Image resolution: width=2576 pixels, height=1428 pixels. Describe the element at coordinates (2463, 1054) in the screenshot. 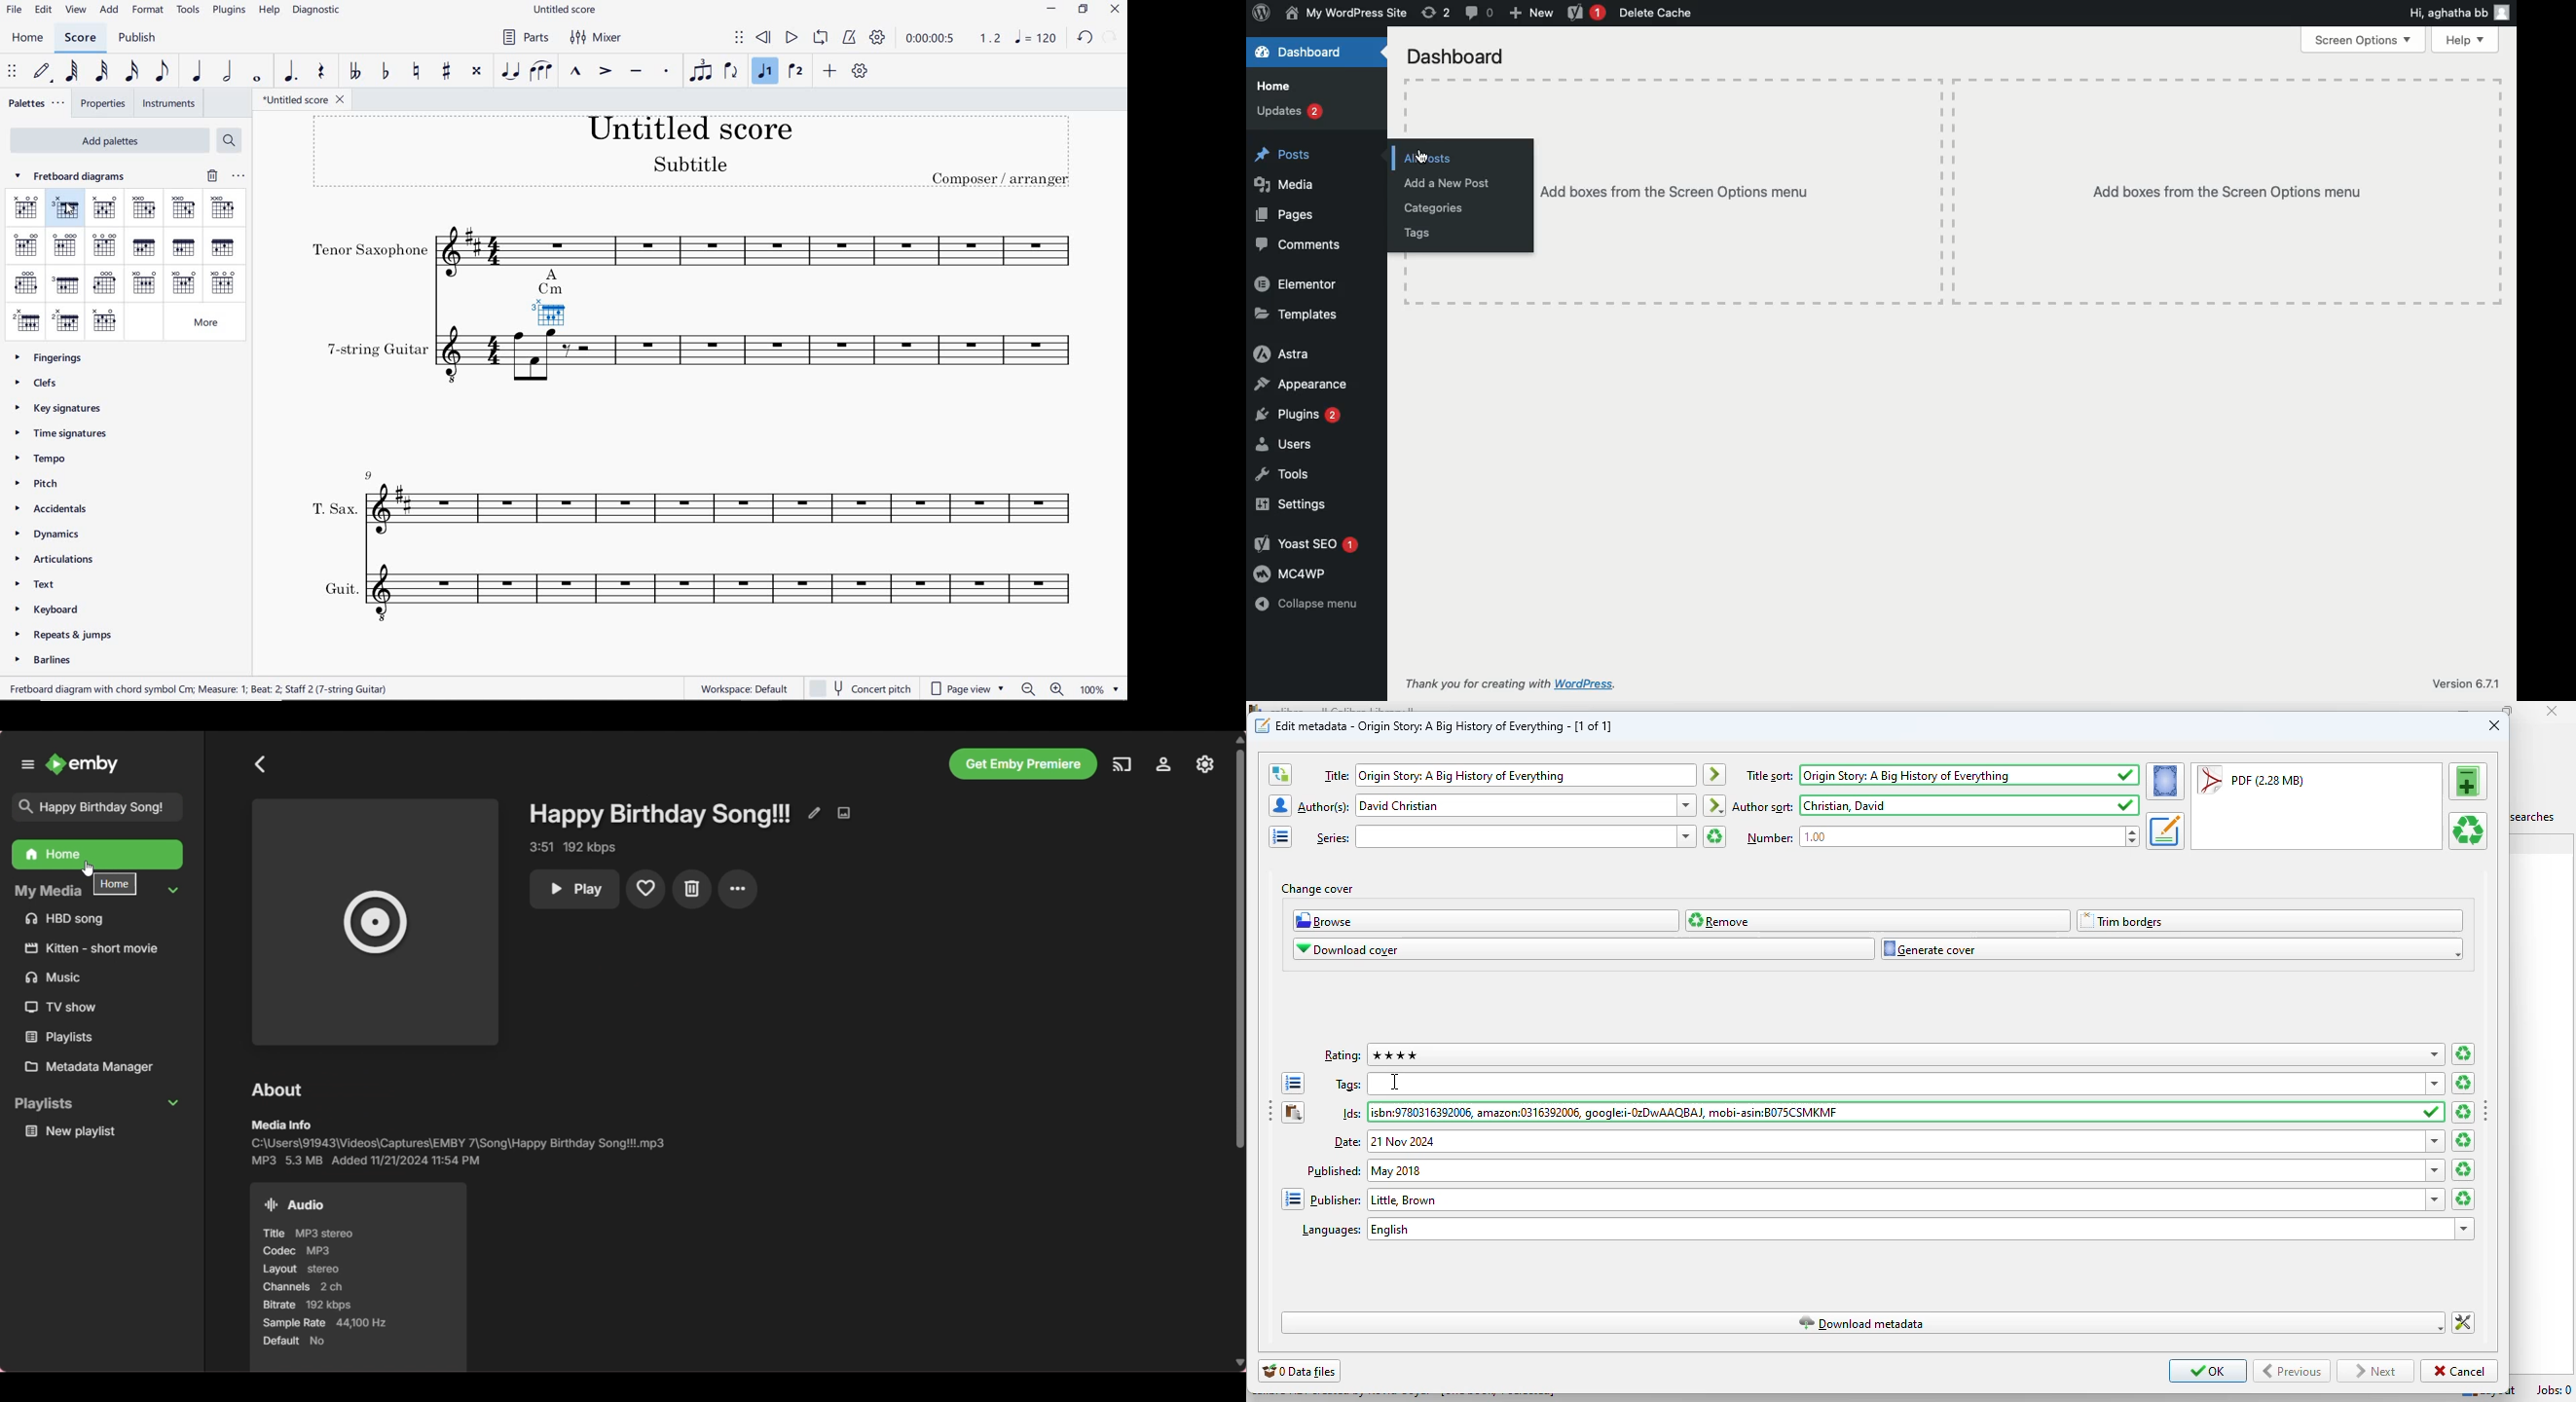

I see `clear ratings` at that location.